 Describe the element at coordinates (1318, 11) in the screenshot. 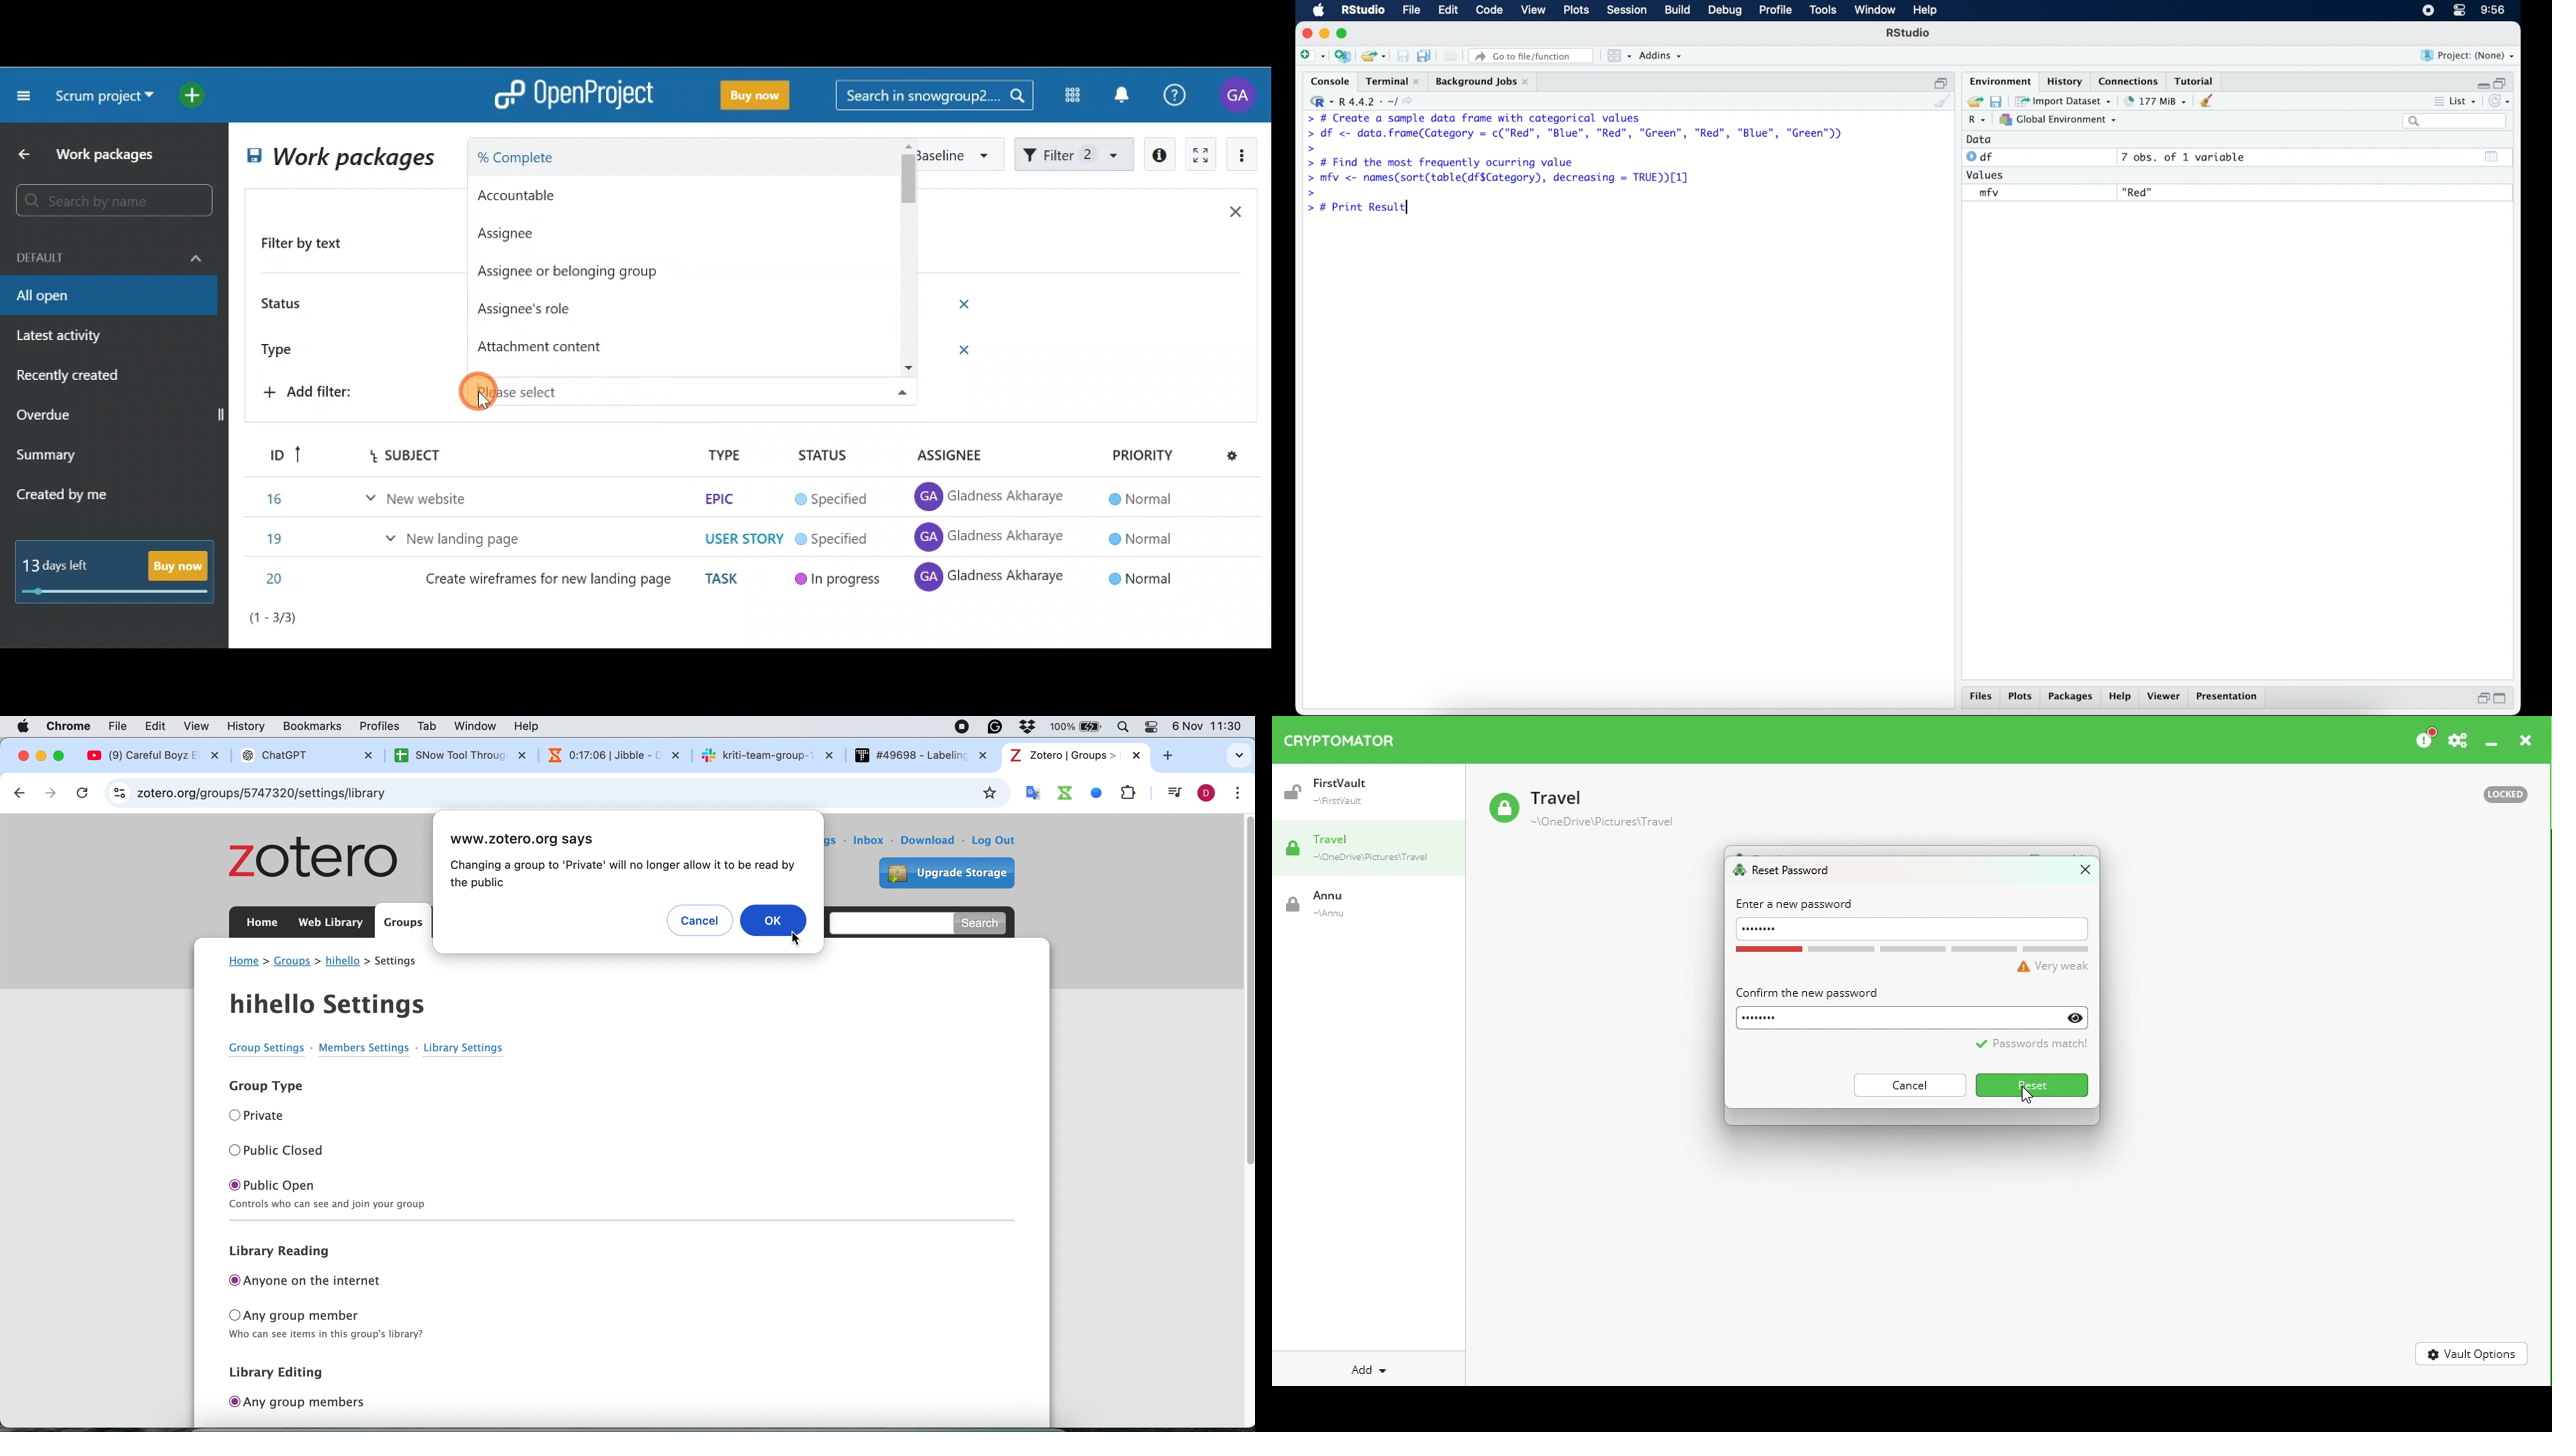

I see `macOS ` at that location.